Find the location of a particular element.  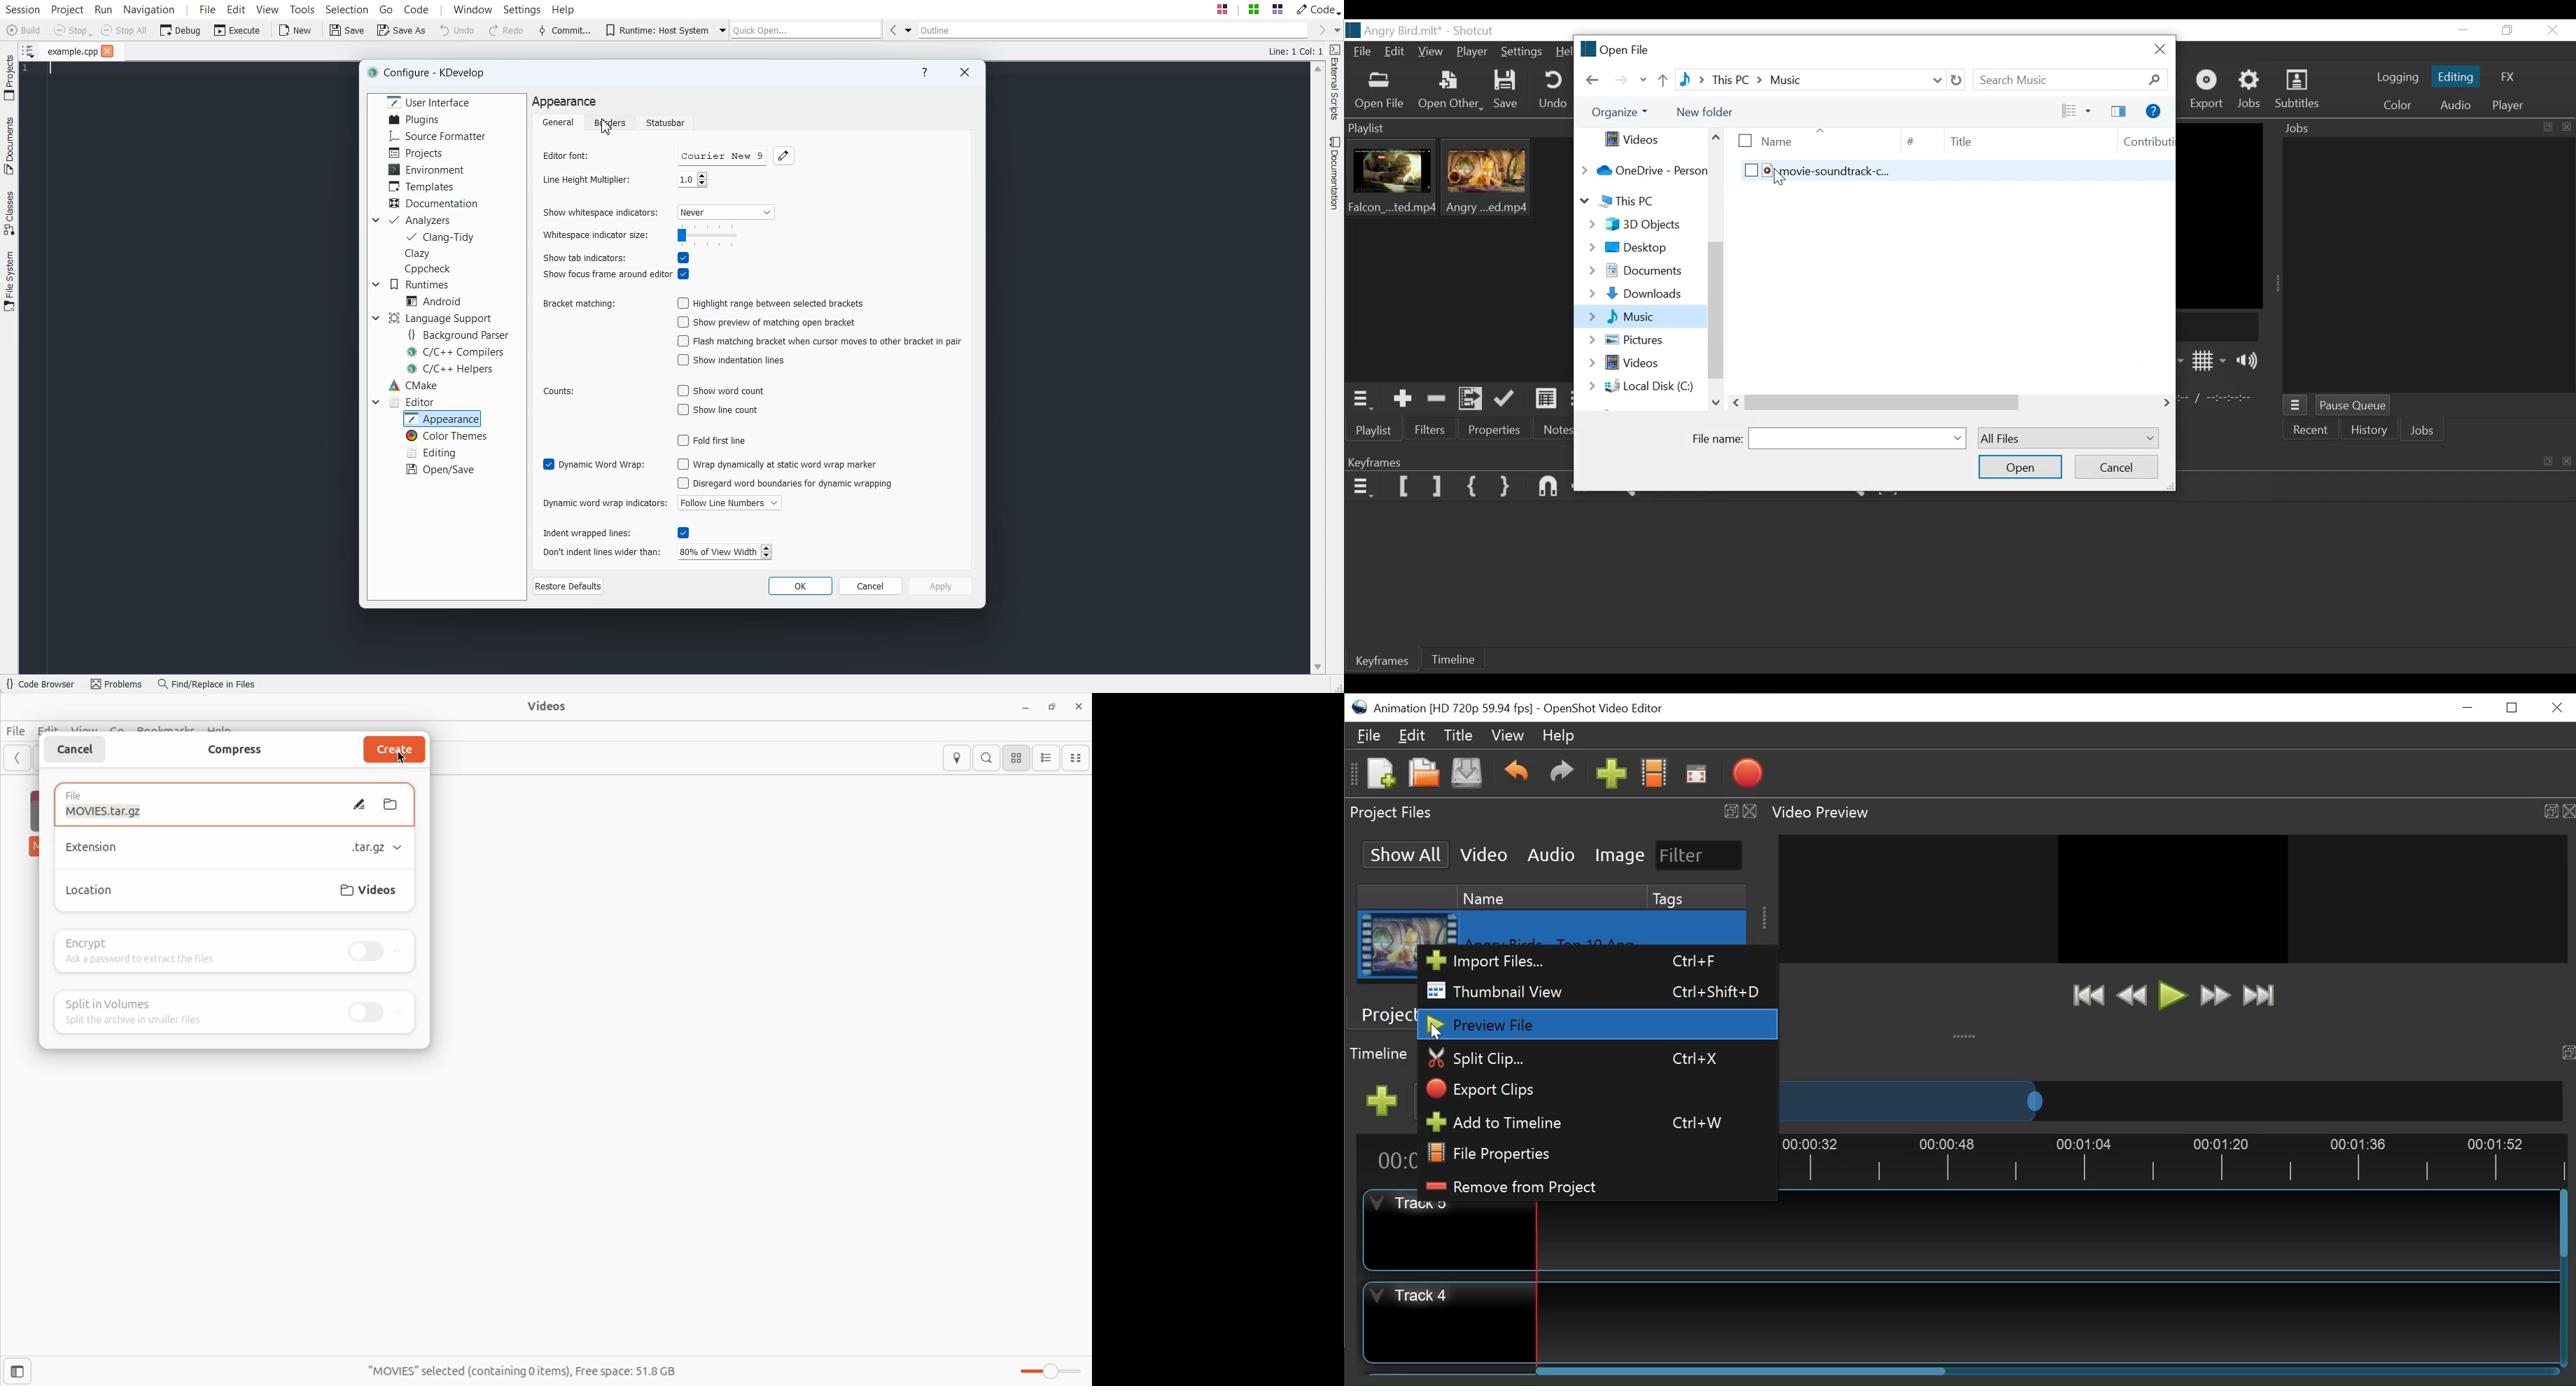

Maximize is located at coordinates (2567, 1052).